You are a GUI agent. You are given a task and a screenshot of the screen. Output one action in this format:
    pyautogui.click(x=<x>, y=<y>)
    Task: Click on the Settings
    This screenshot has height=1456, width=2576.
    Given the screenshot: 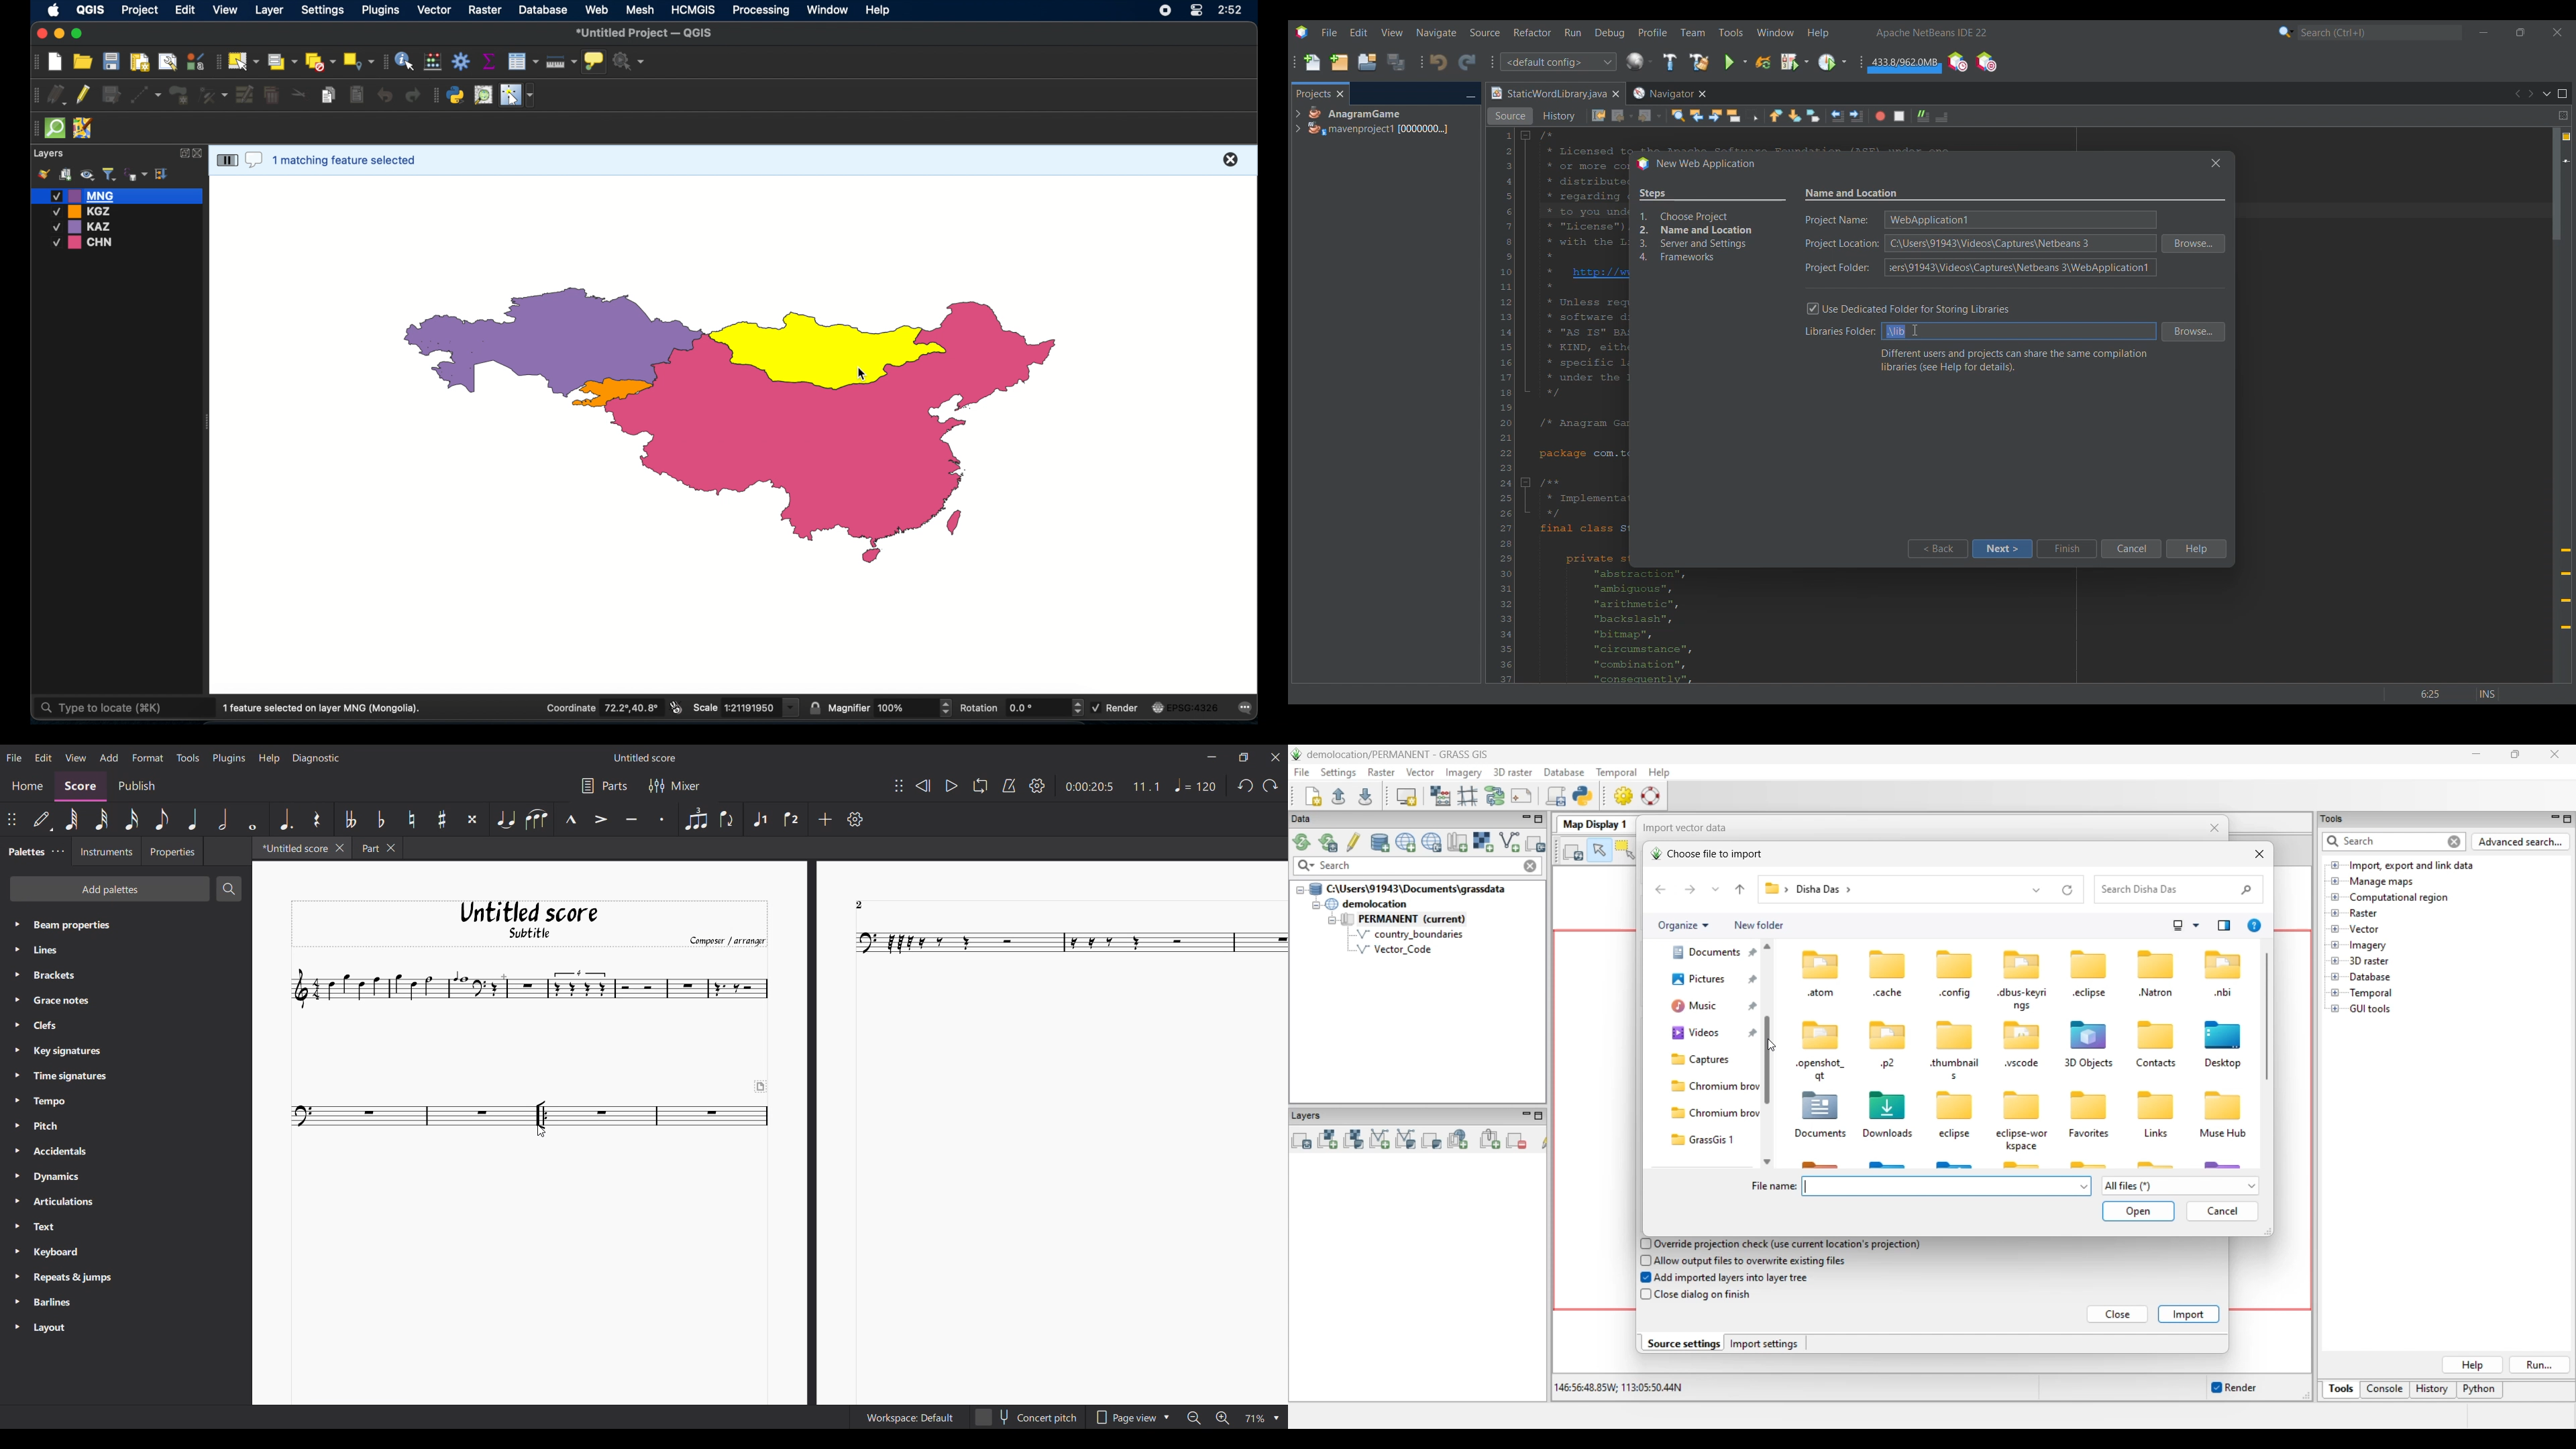 What is the action you would take?
    pyautogui.click(x=1038, y=786)
    